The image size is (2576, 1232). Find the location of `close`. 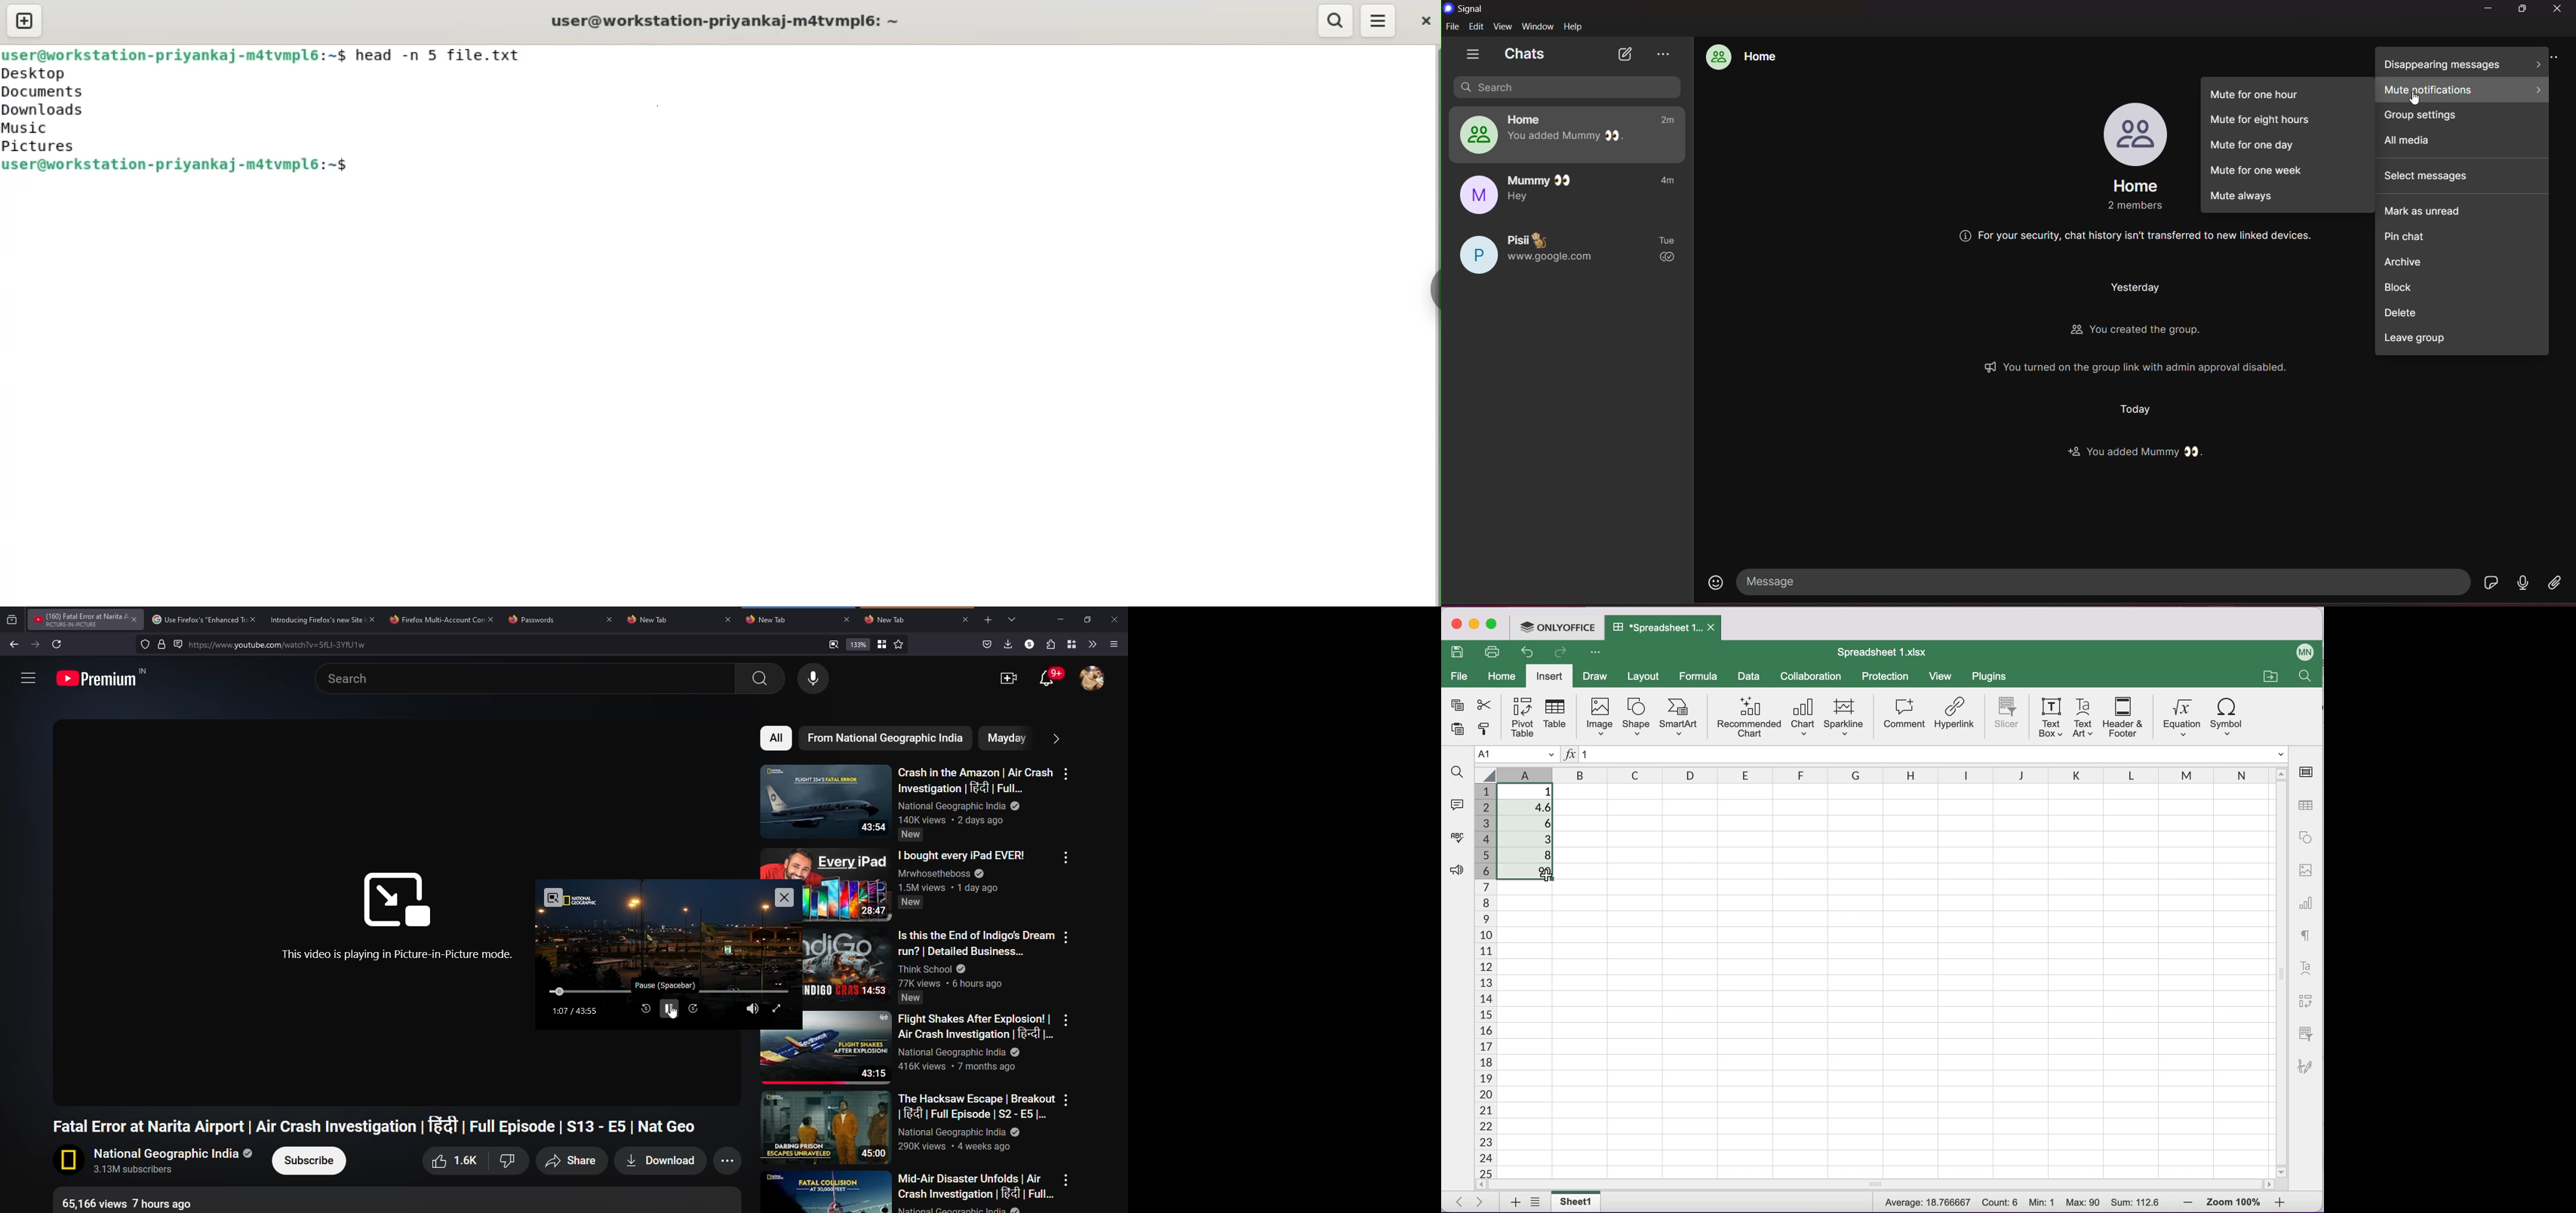

close is located at coordinates (968, 619).